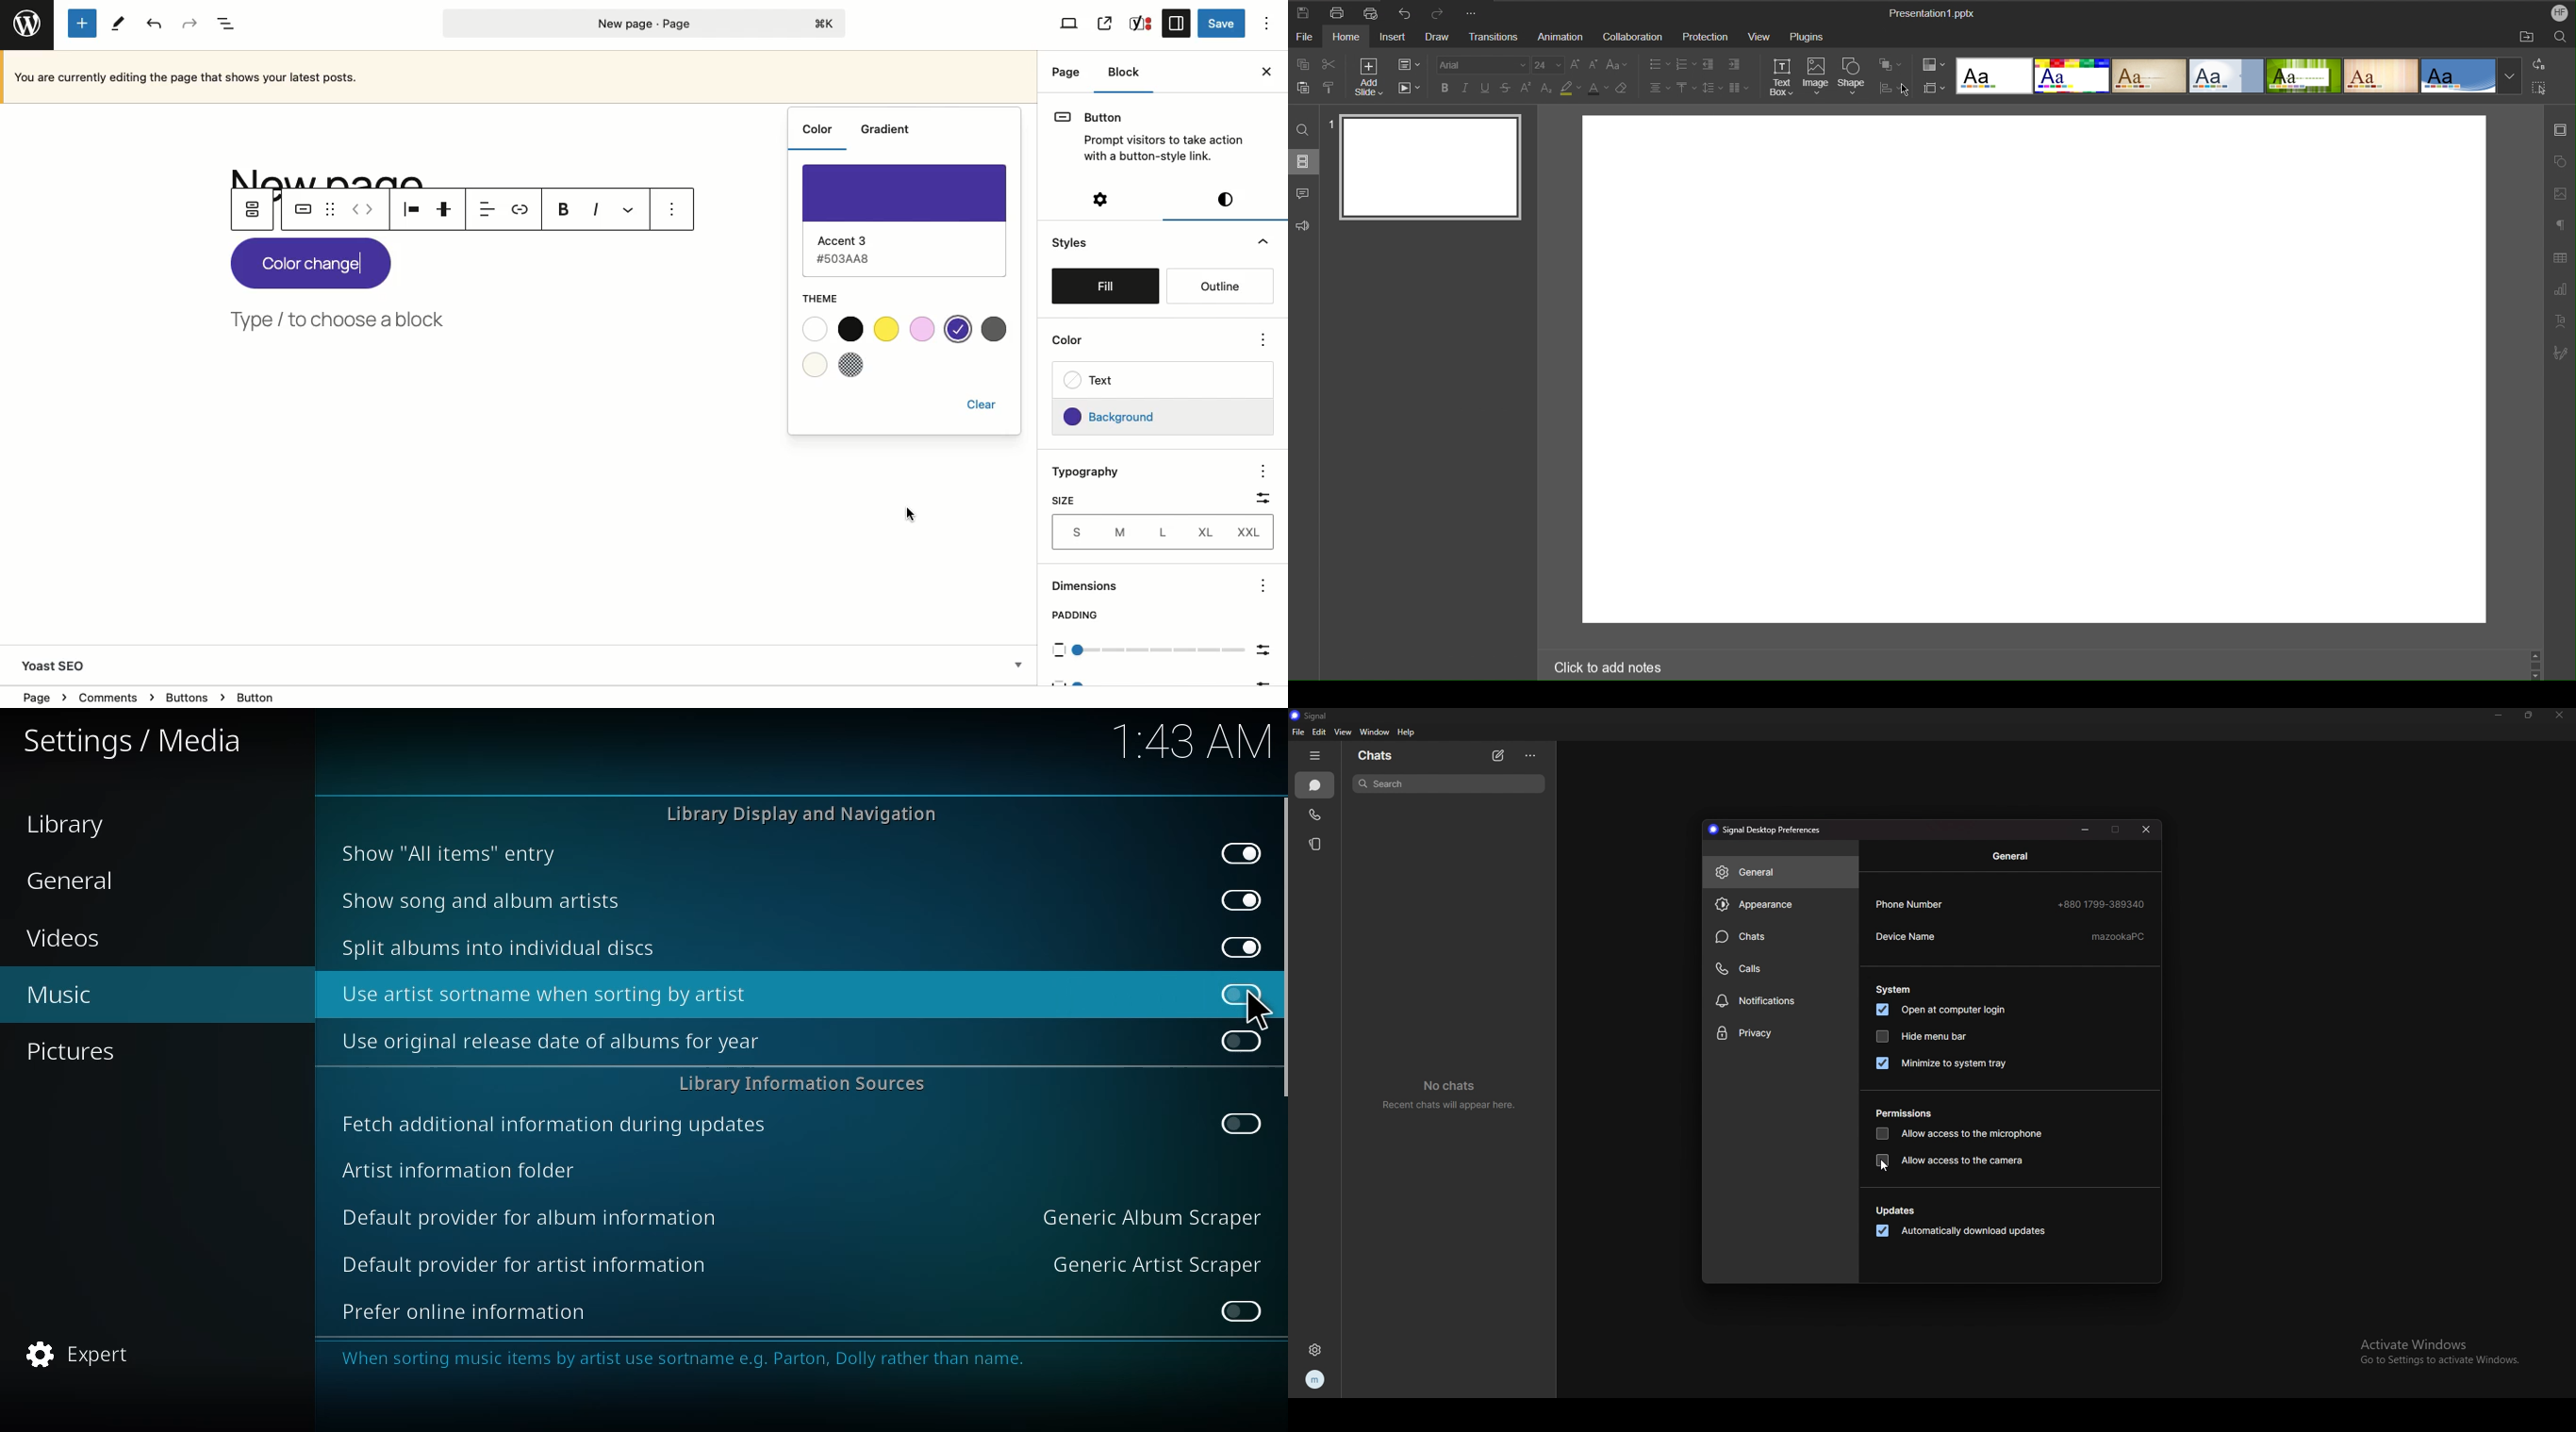 This screenshot has width=2576, height=1456. What do you see at coordinates (534, 1215) in the screenshot?
I see `default provider for album info` at bounding box center [534, 1215].